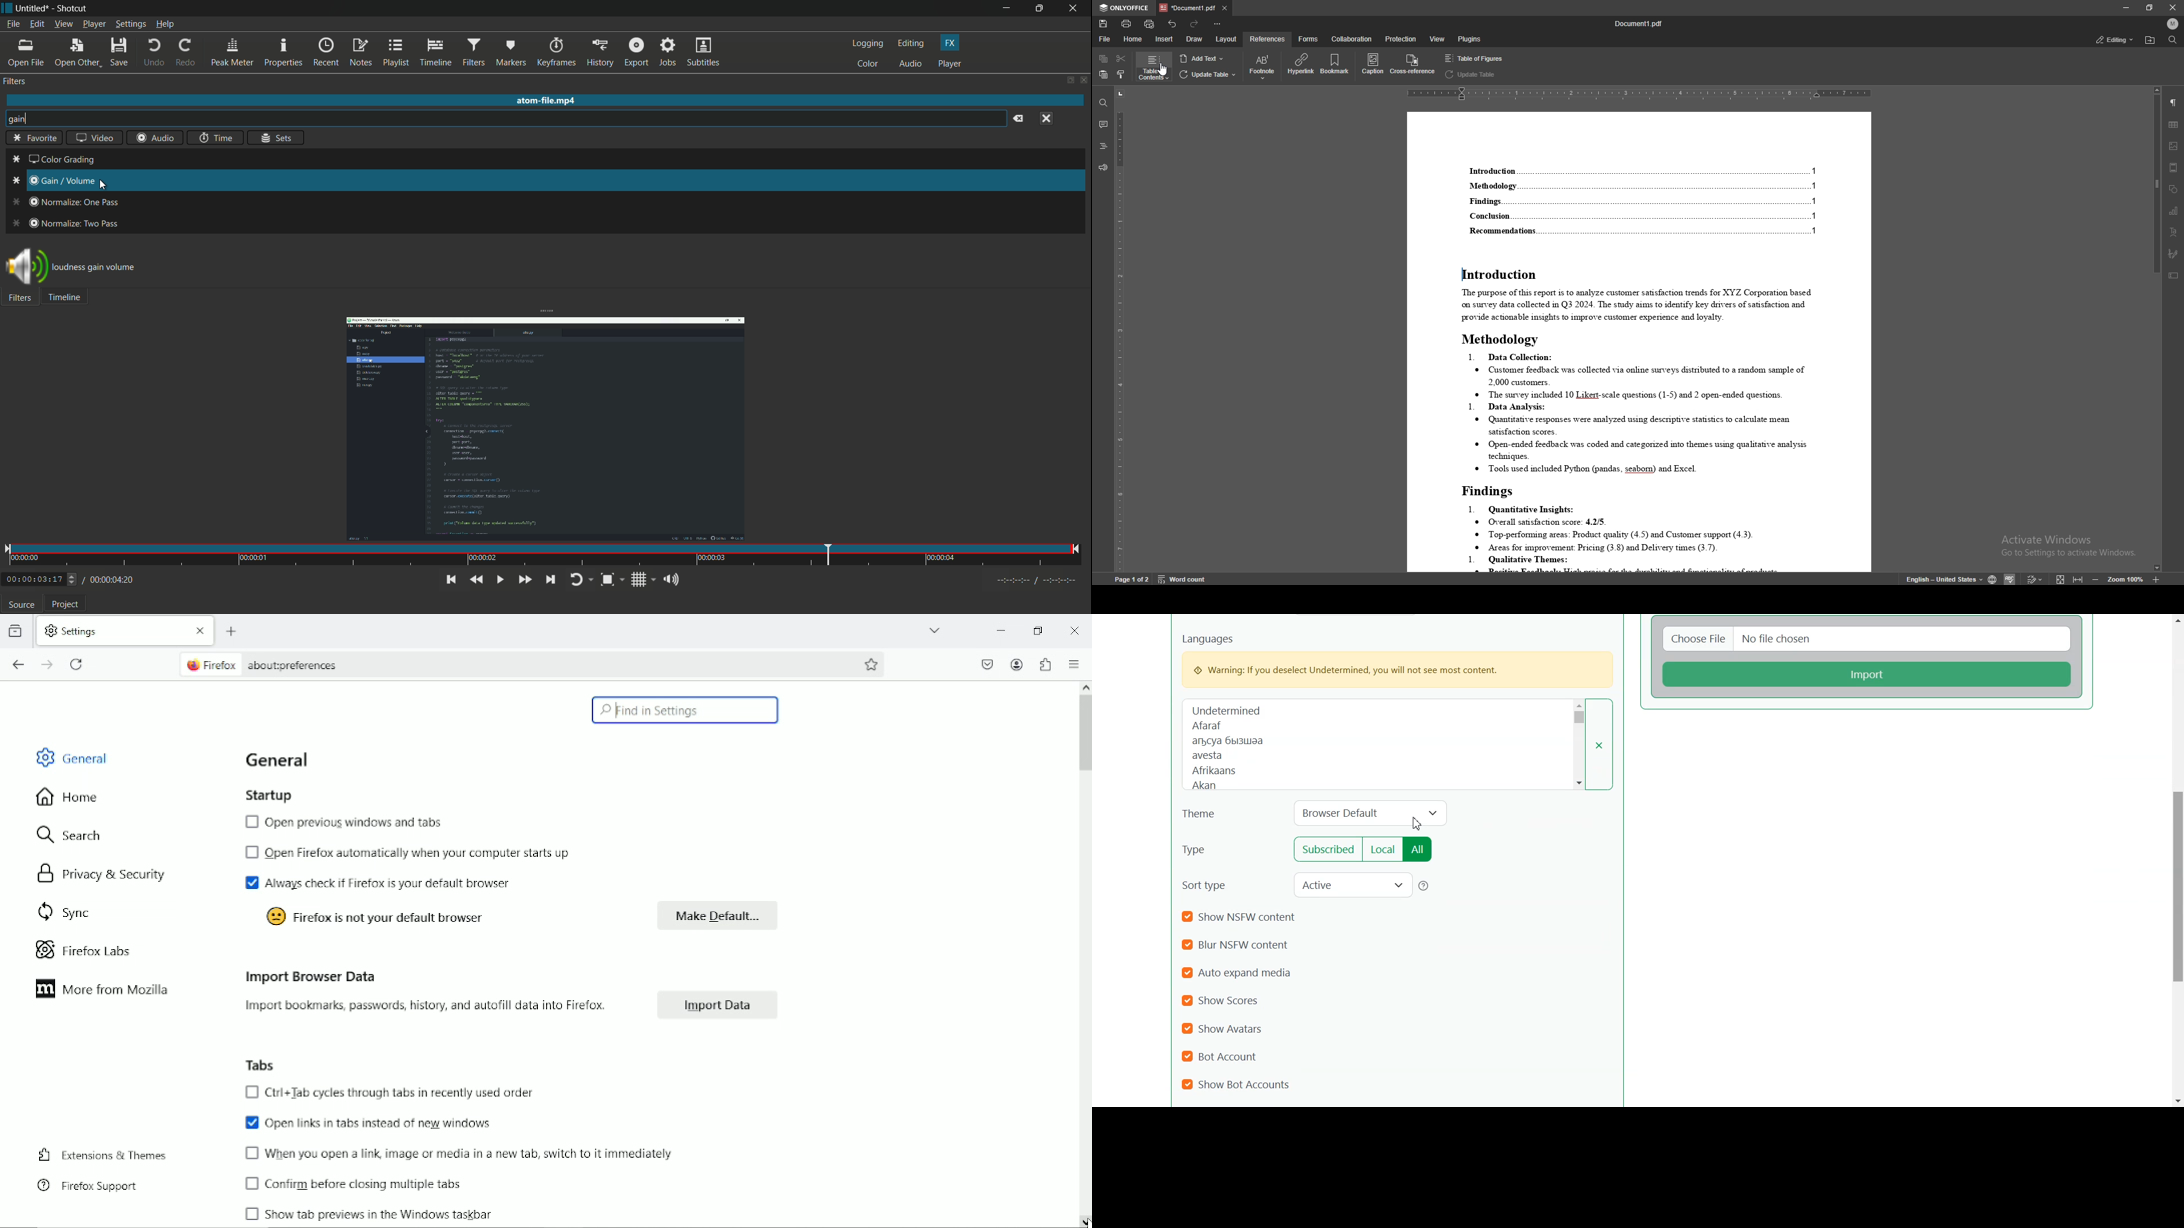  Describe the element at coordinates (644, 580) in the screenshot. I see `toggle grid` at that location.